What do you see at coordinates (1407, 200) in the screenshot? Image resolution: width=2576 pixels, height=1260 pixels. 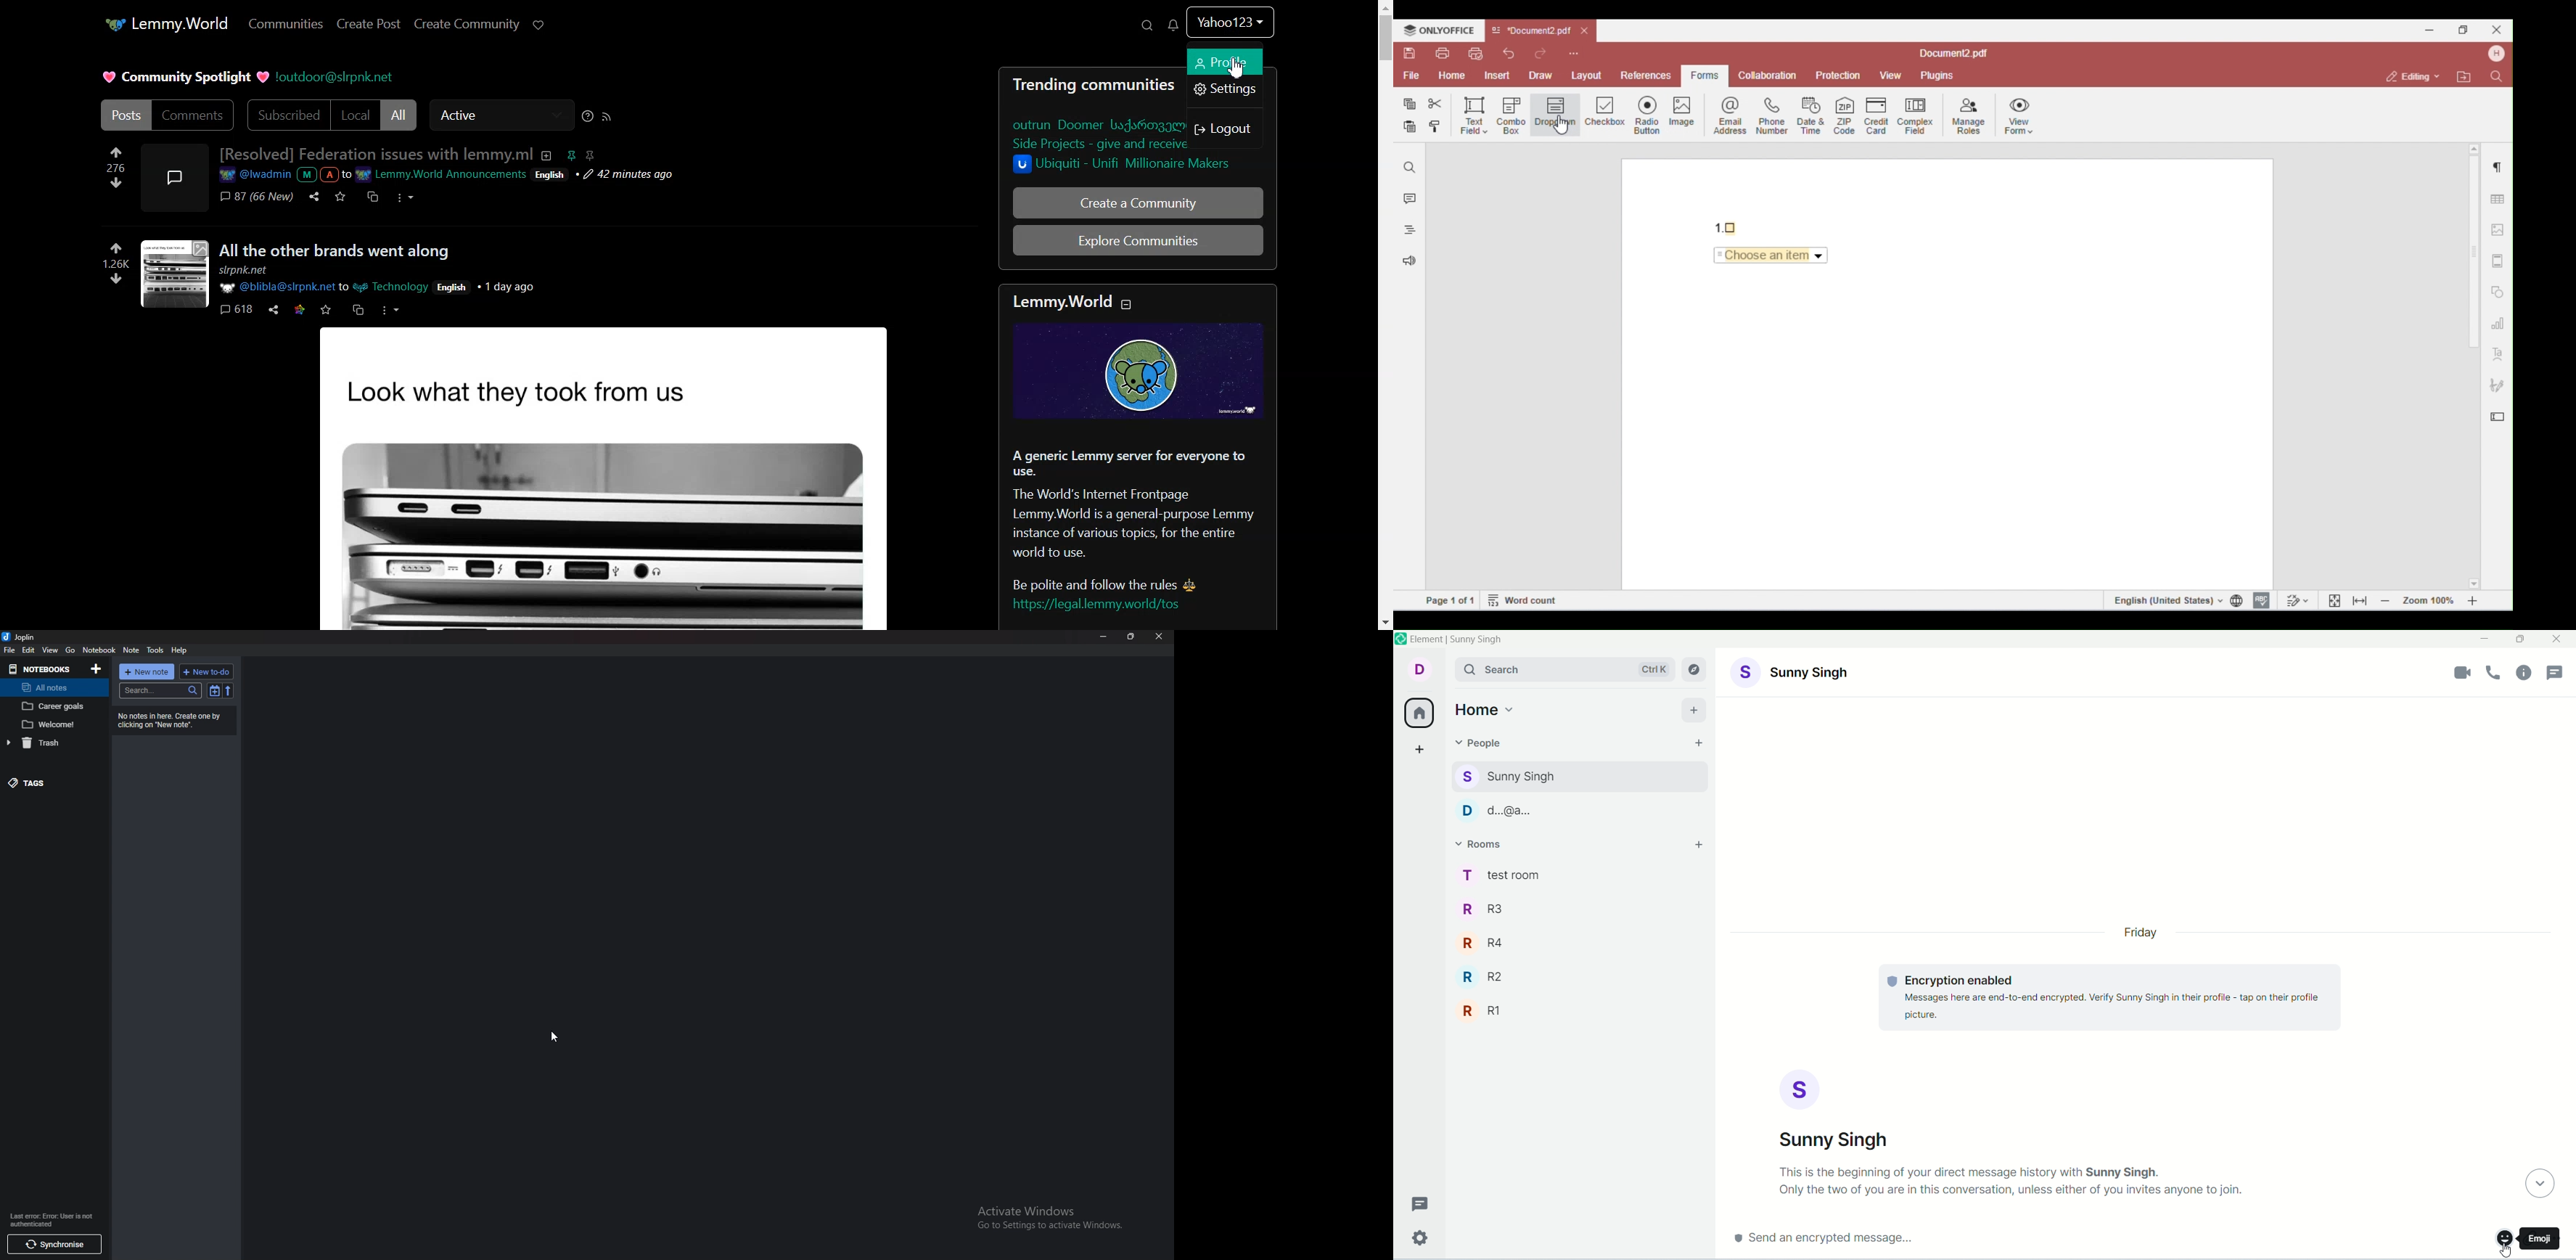 I see `comments` at bounding box center [1407, 200].